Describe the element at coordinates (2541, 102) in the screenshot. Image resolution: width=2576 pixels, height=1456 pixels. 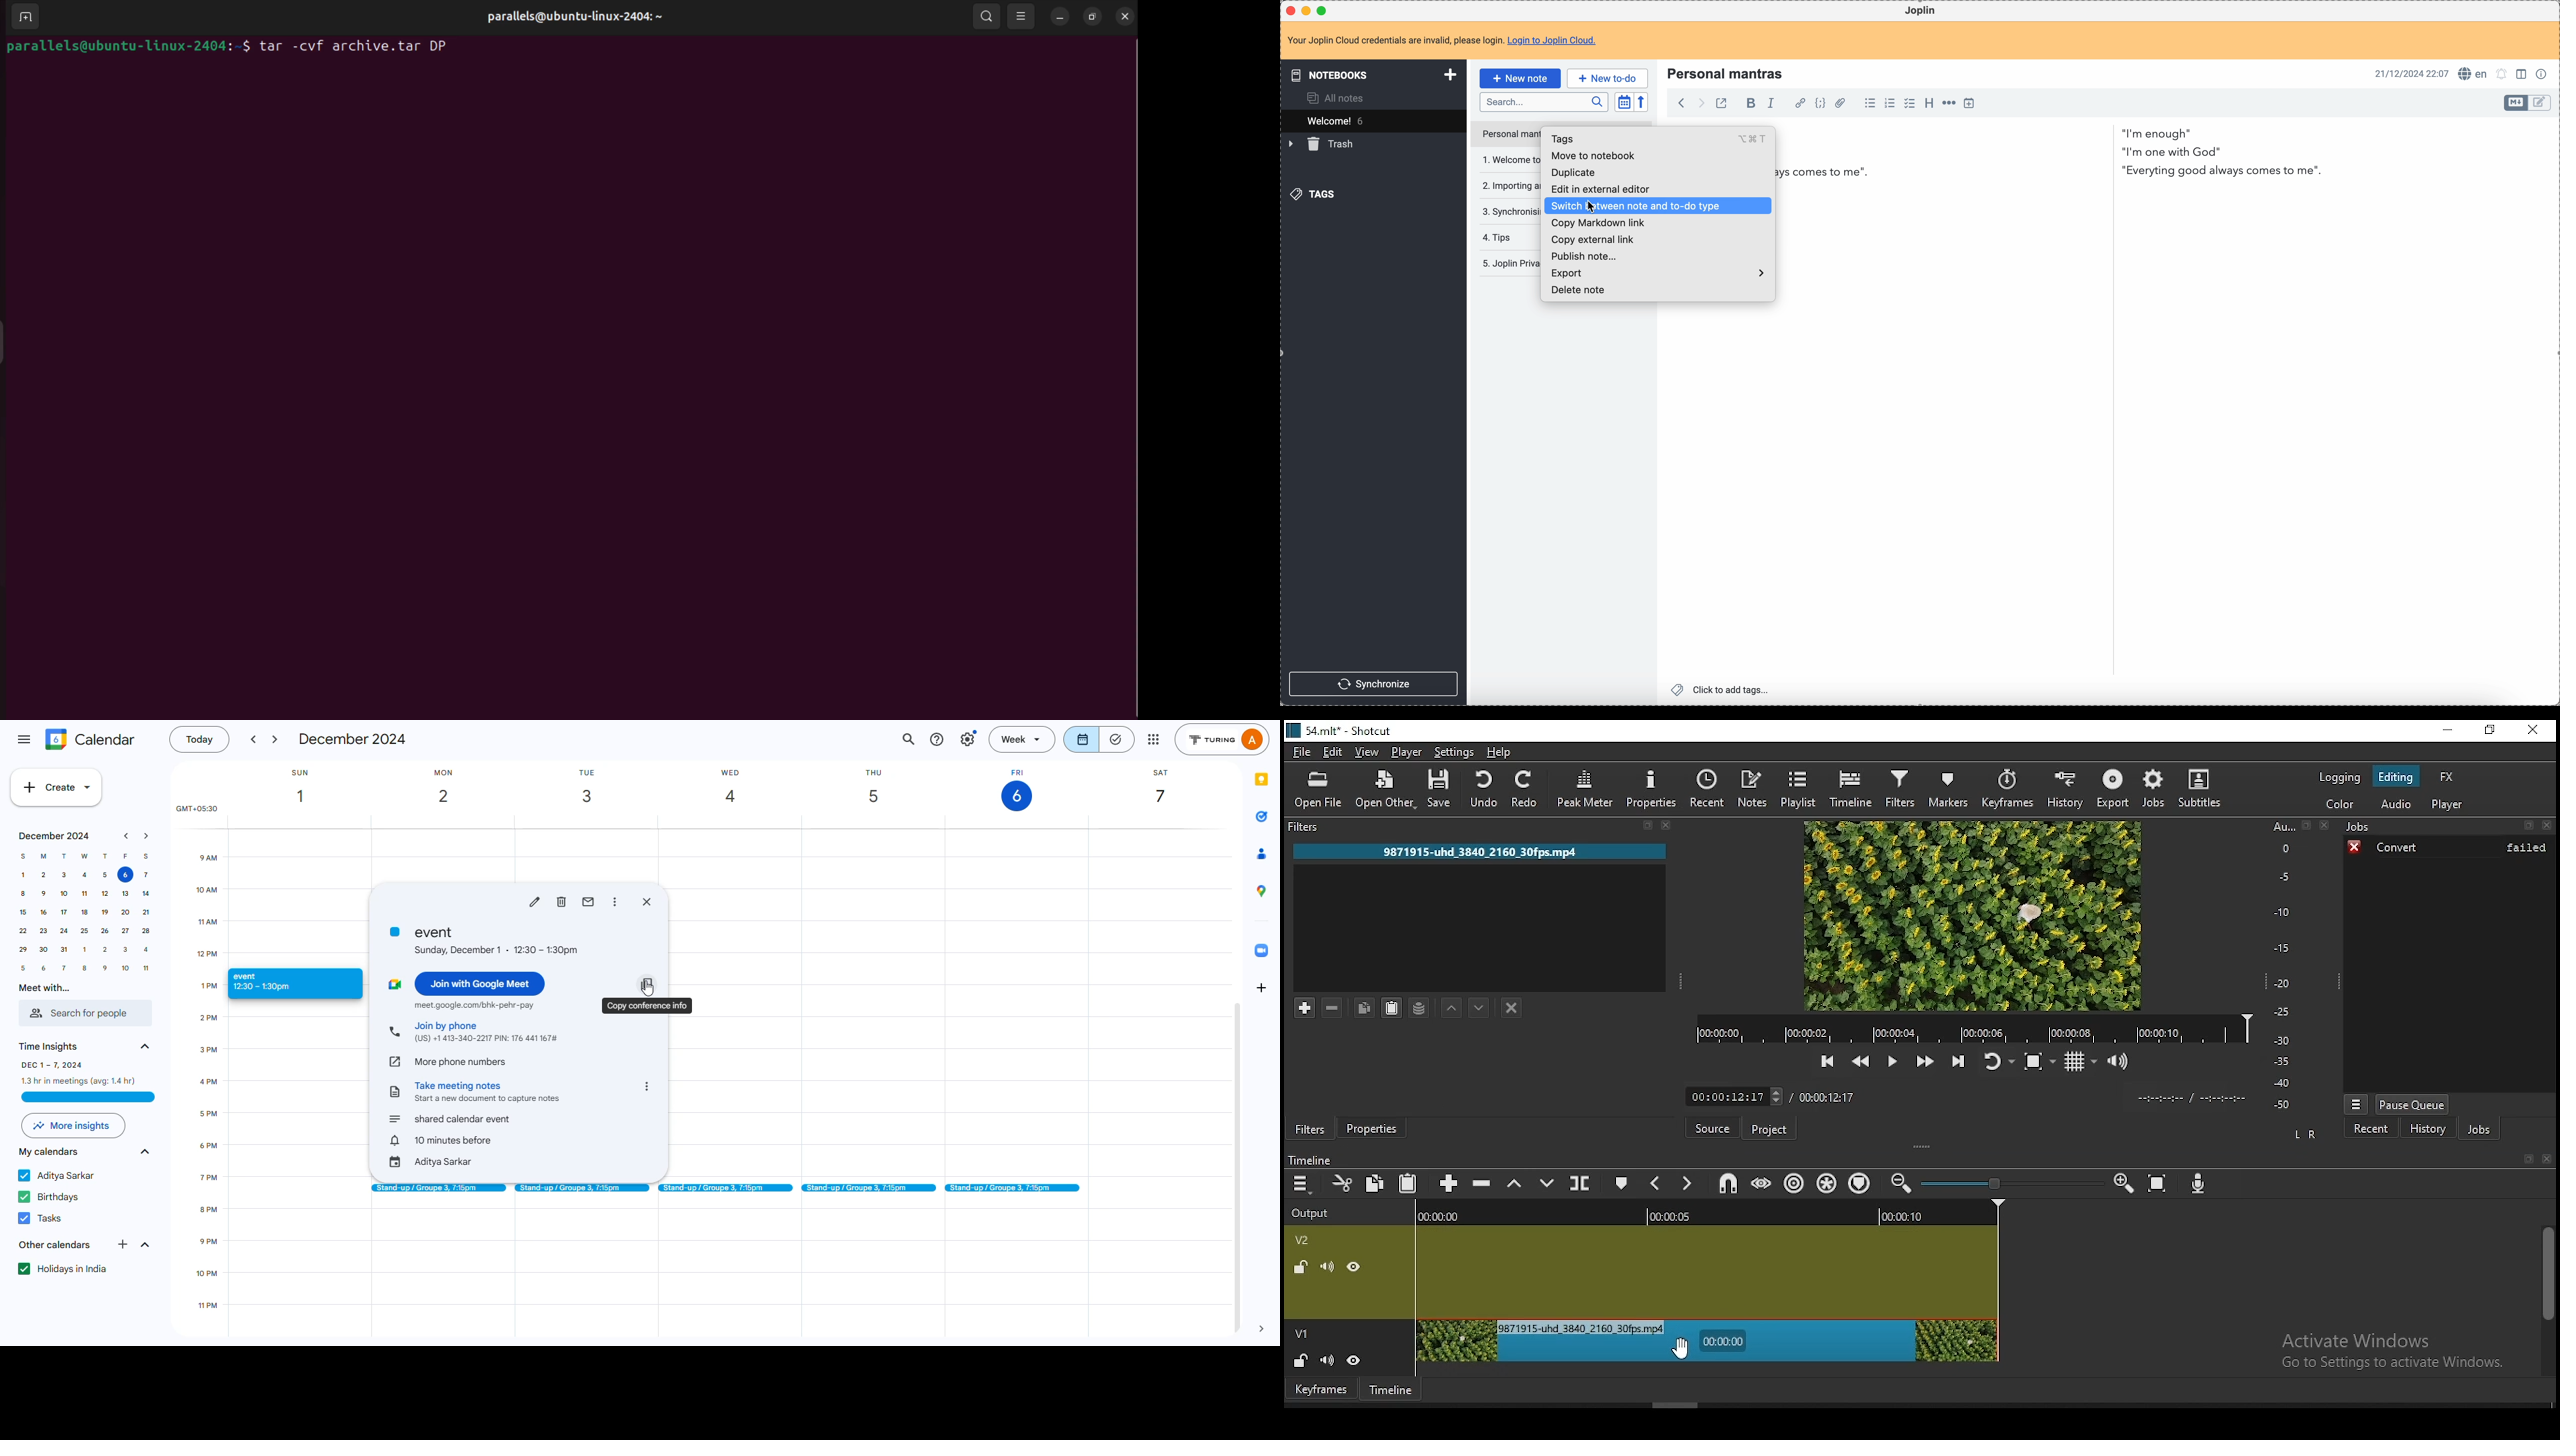
I see `toggle editor layout` at that location.